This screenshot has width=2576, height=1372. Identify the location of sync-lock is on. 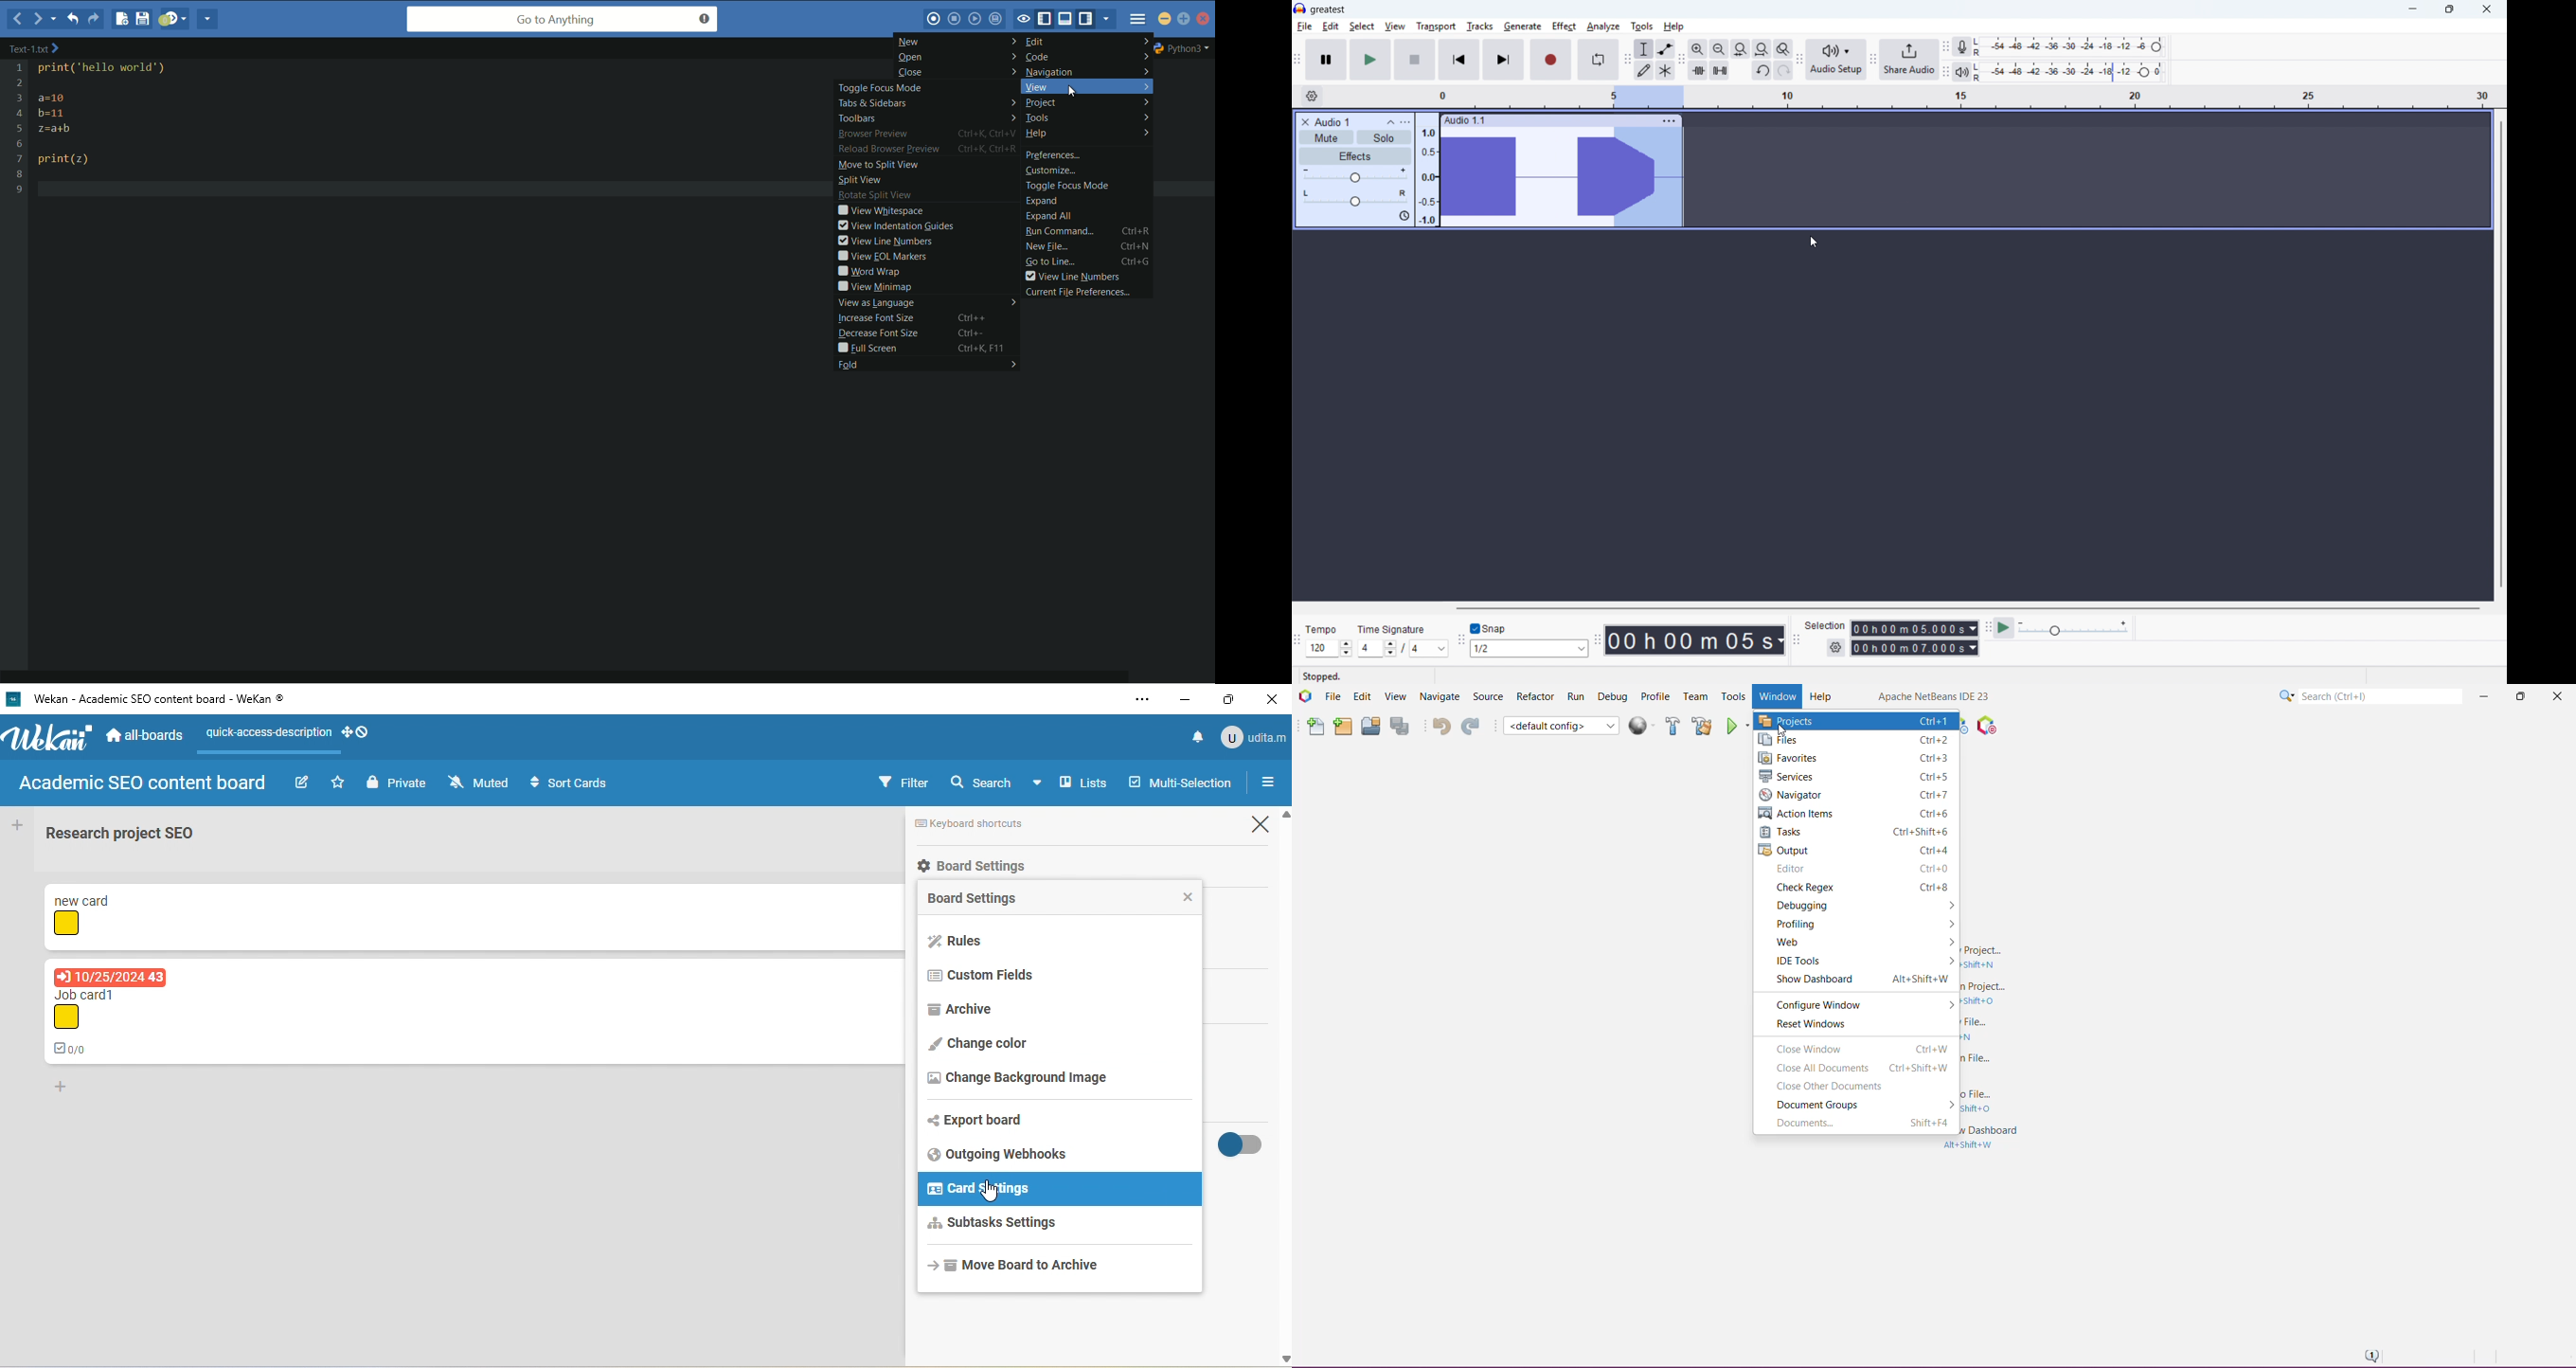
(1404, 217).